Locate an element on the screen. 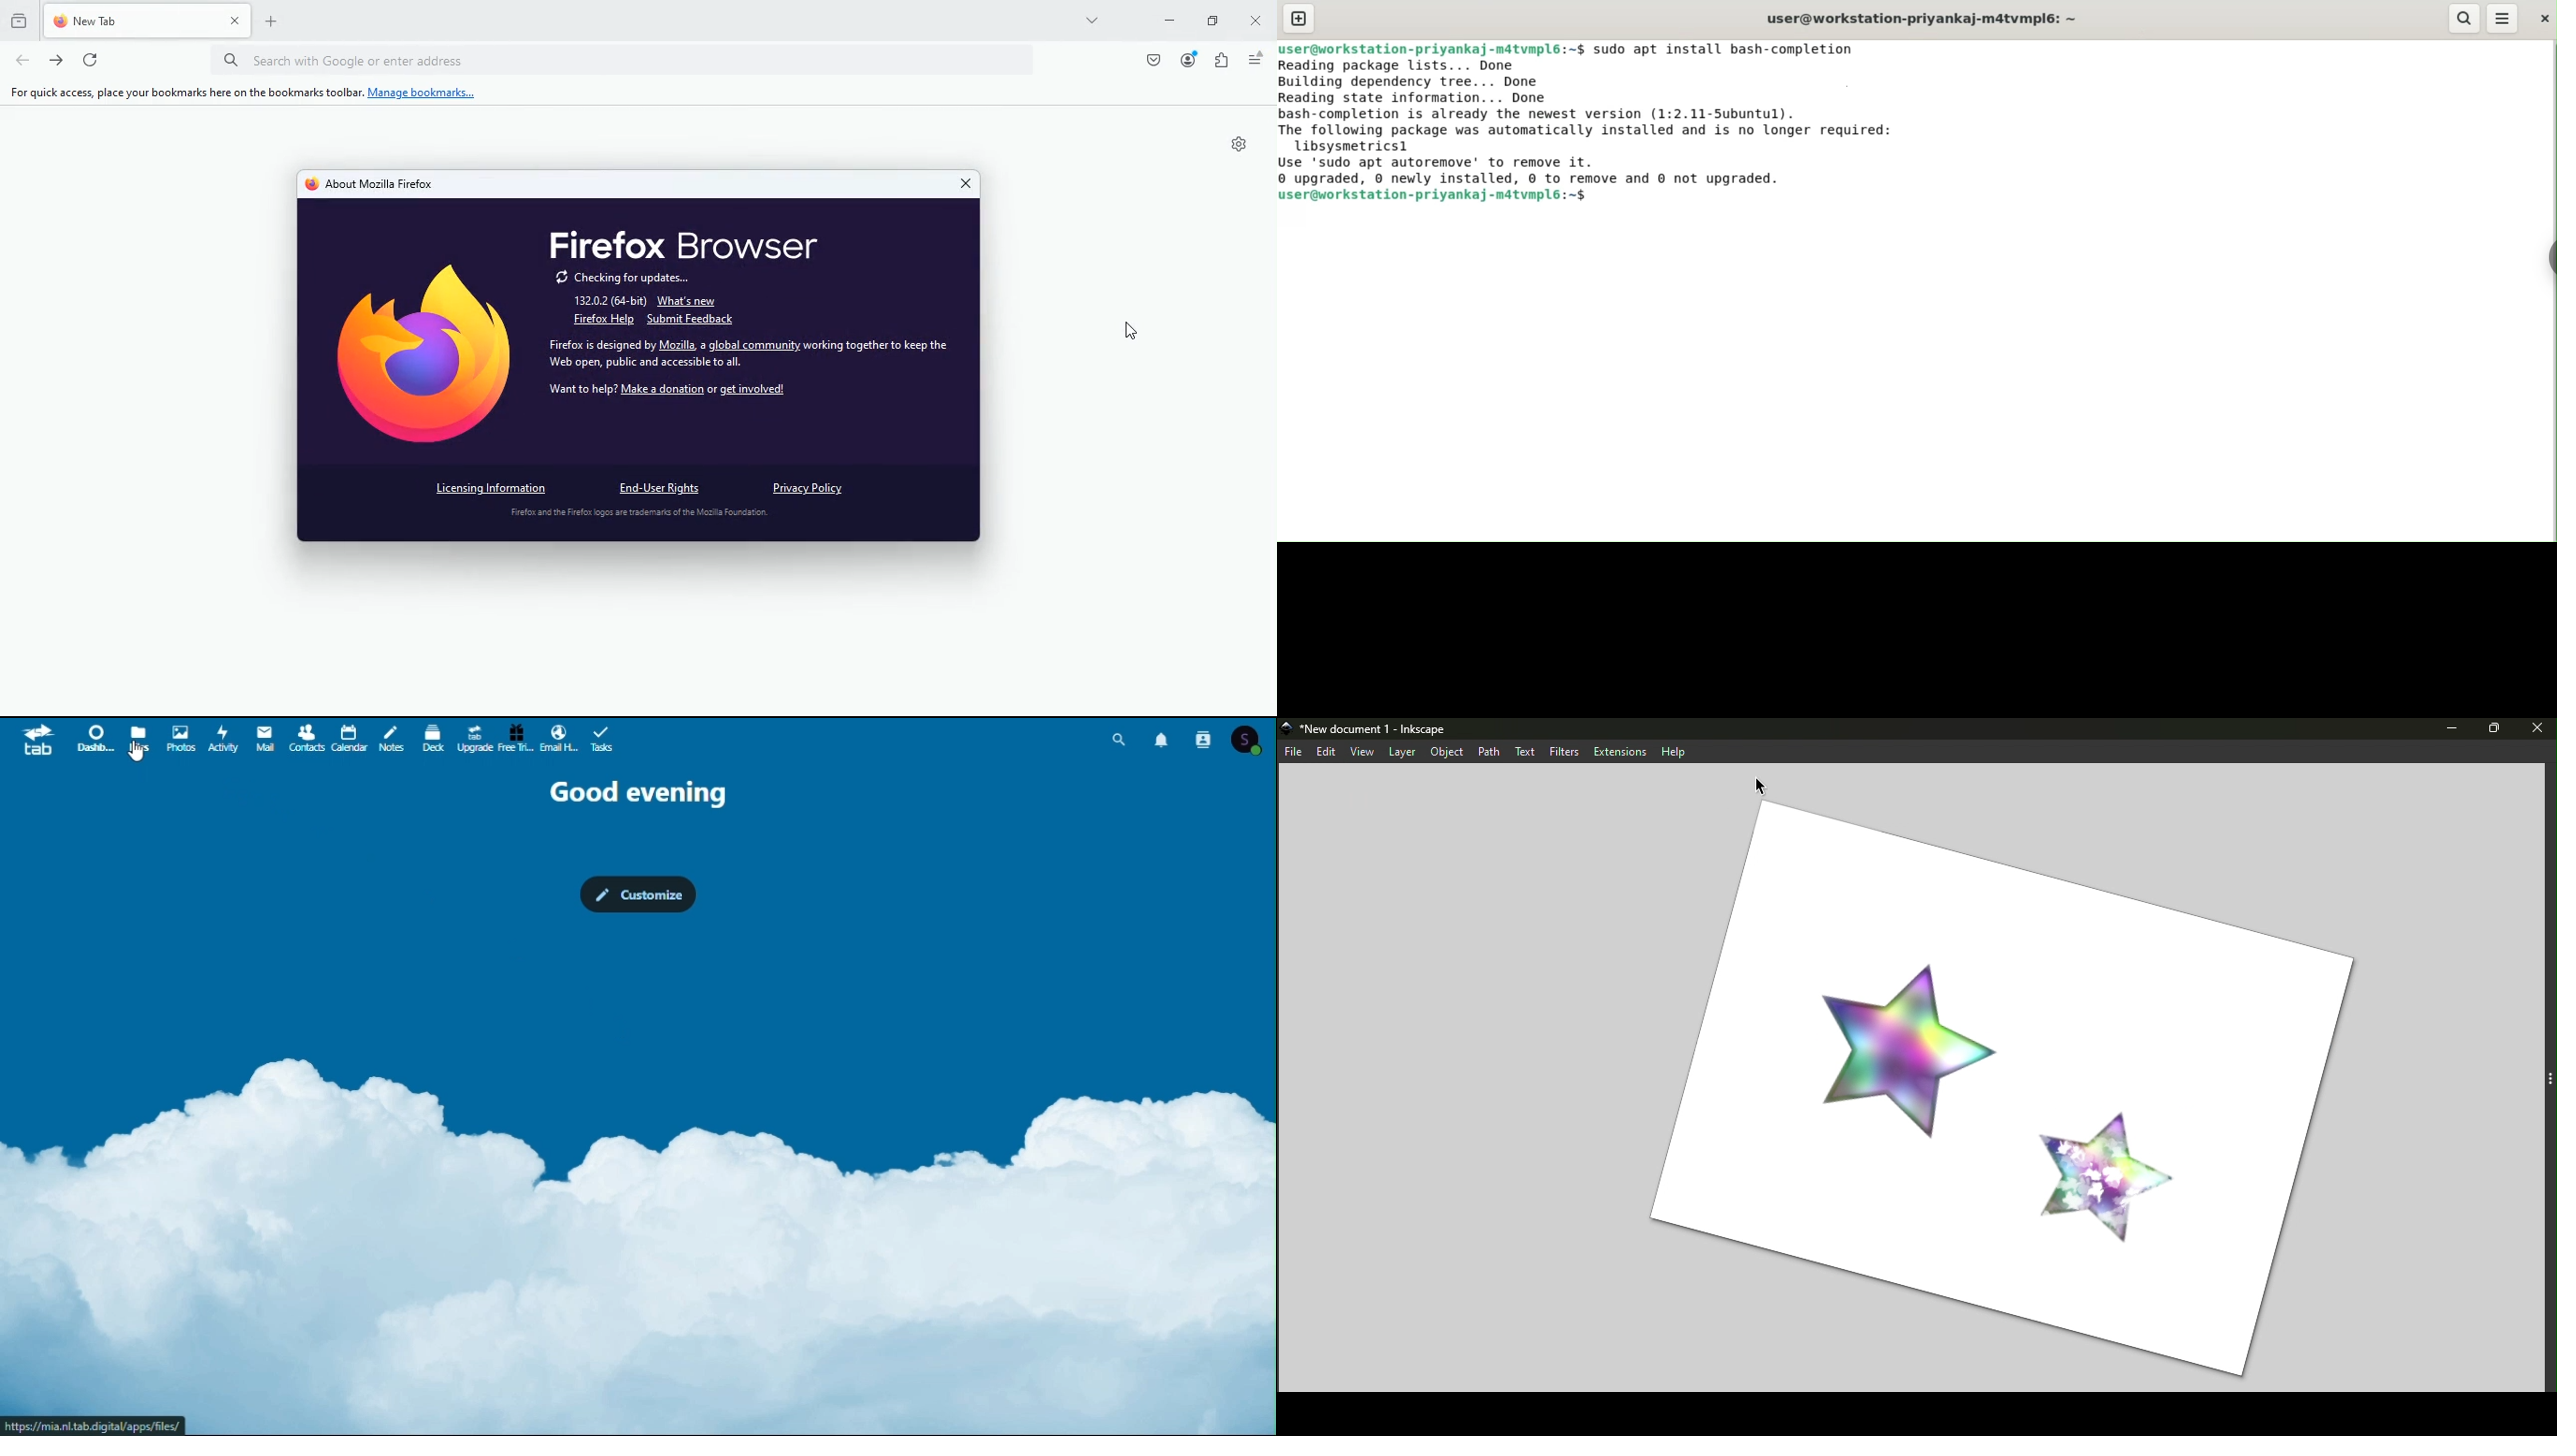 The height and width of the screenshot is (1456, 2576). privacy policy is located at coordinates (811, 487).